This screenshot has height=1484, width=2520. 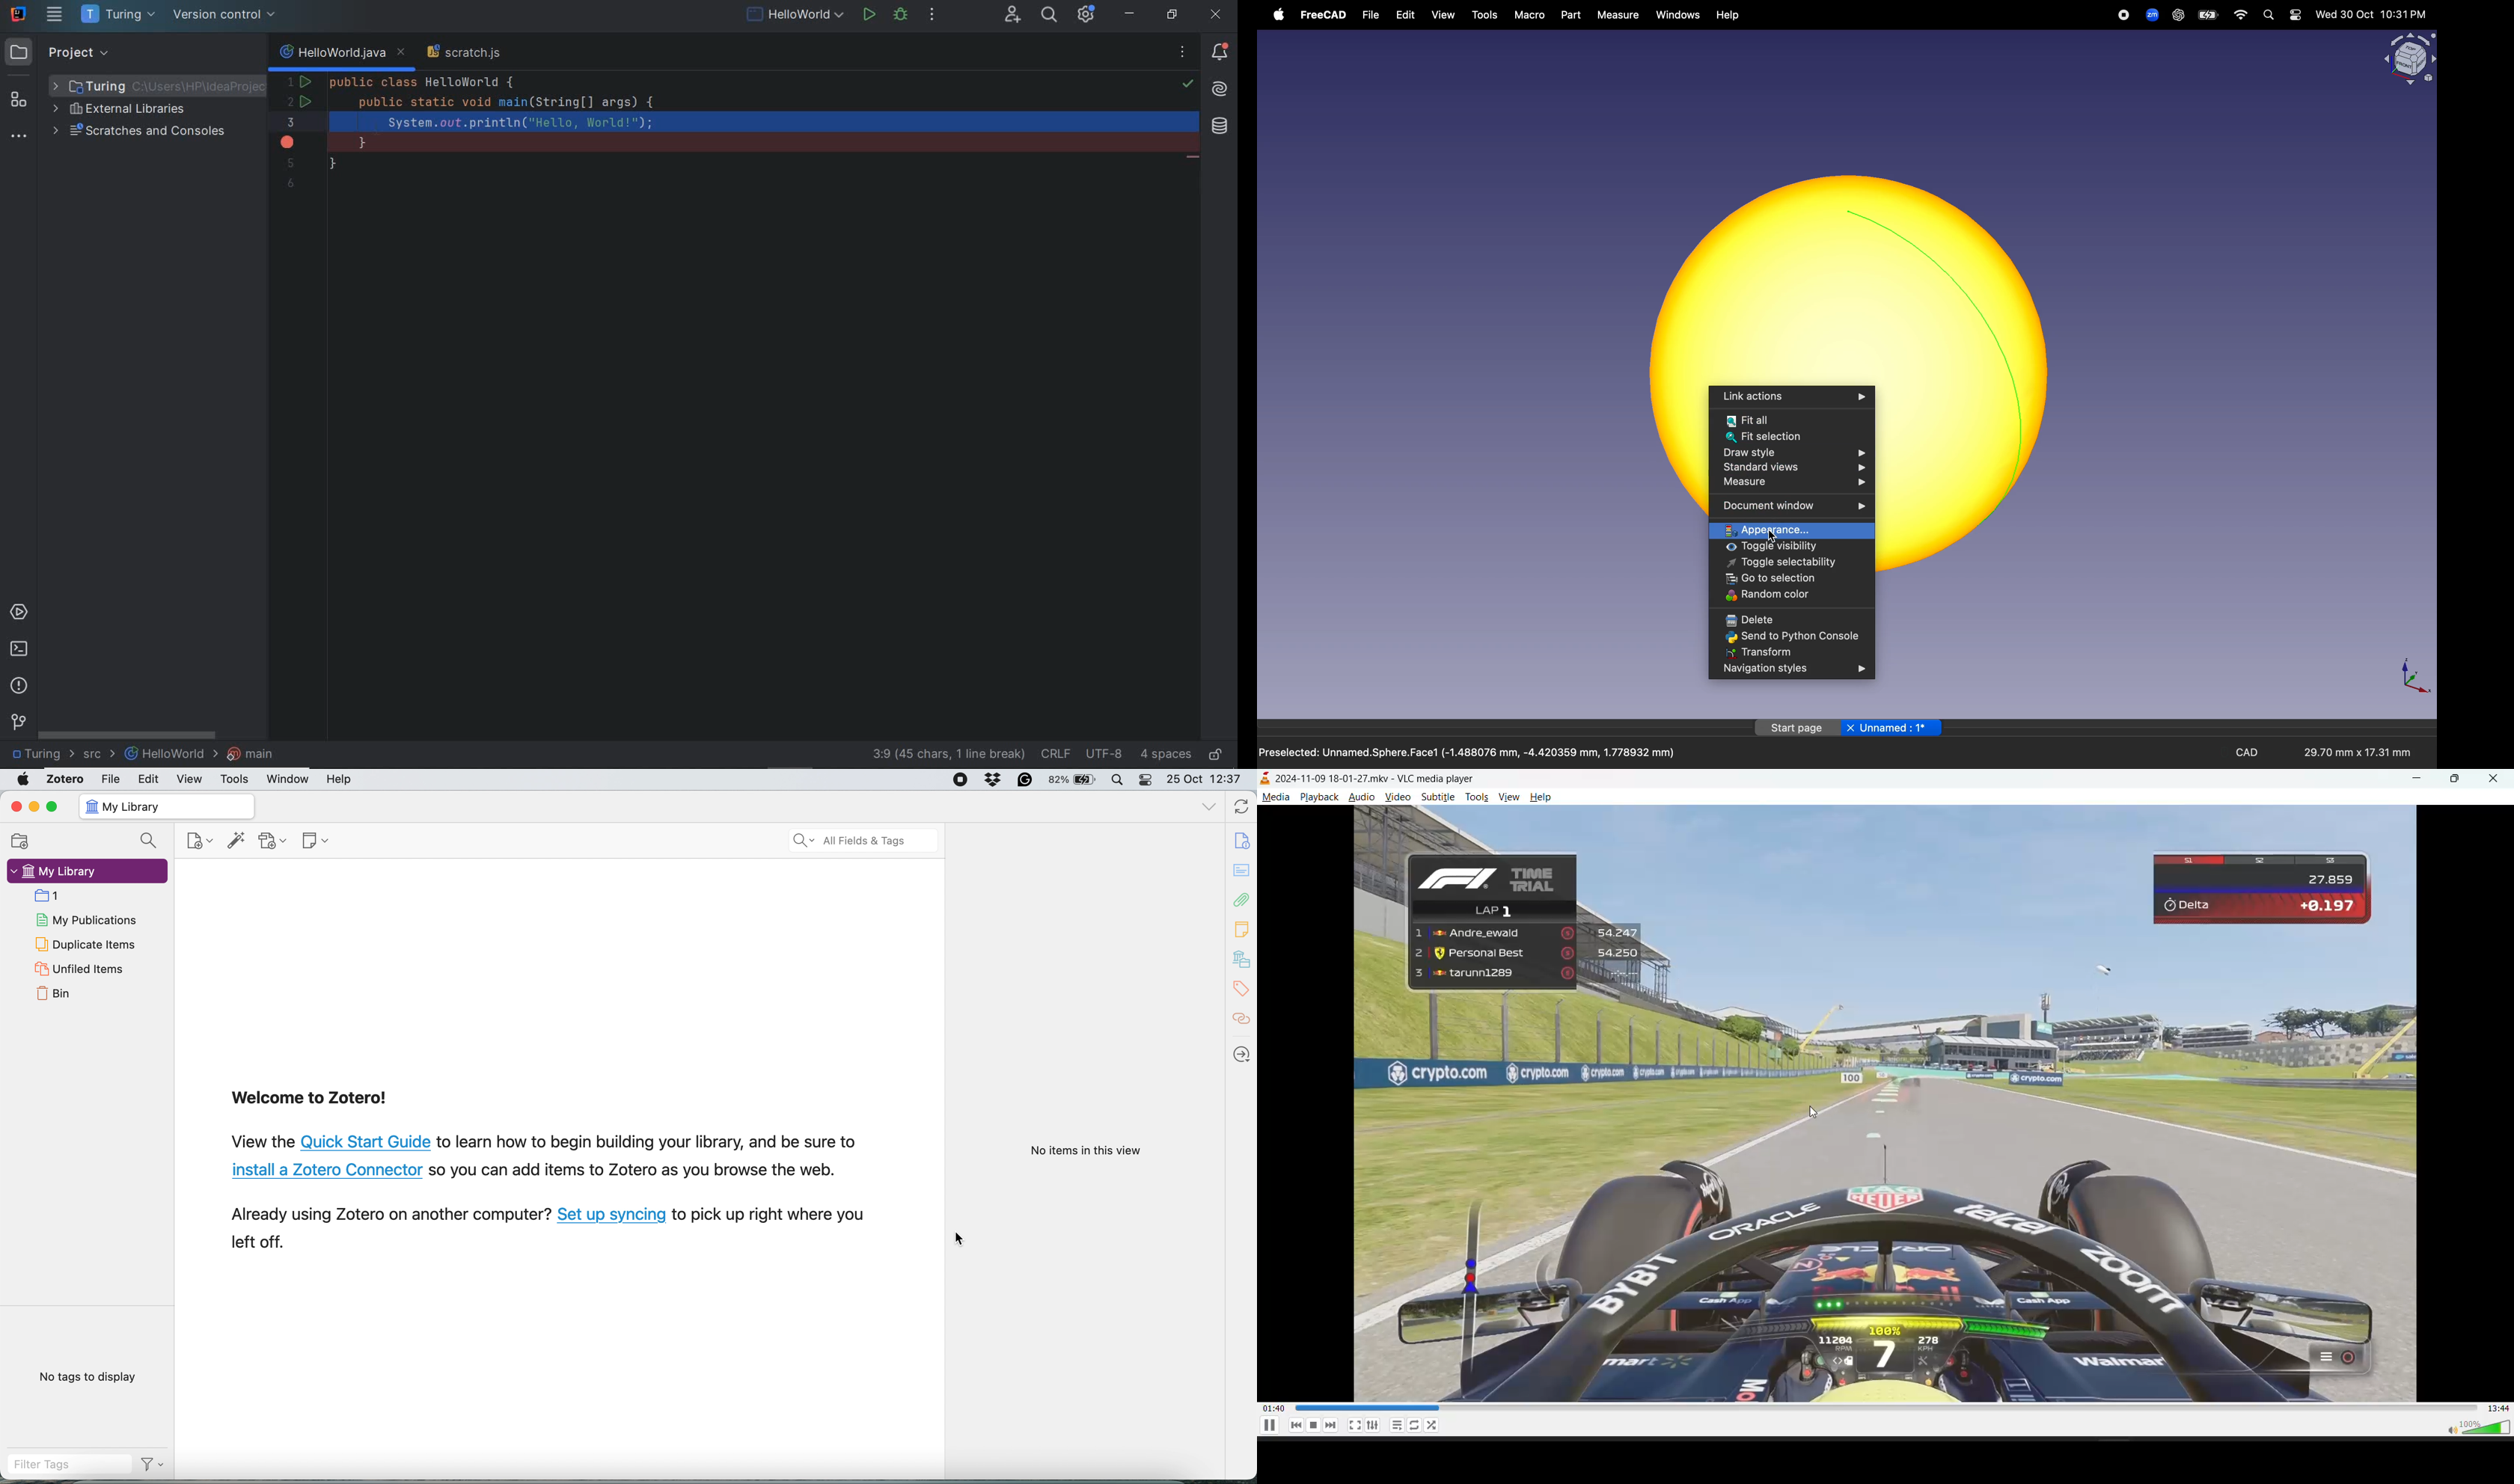 I want to click on toogle selectability, so click(x=1794, y=563).